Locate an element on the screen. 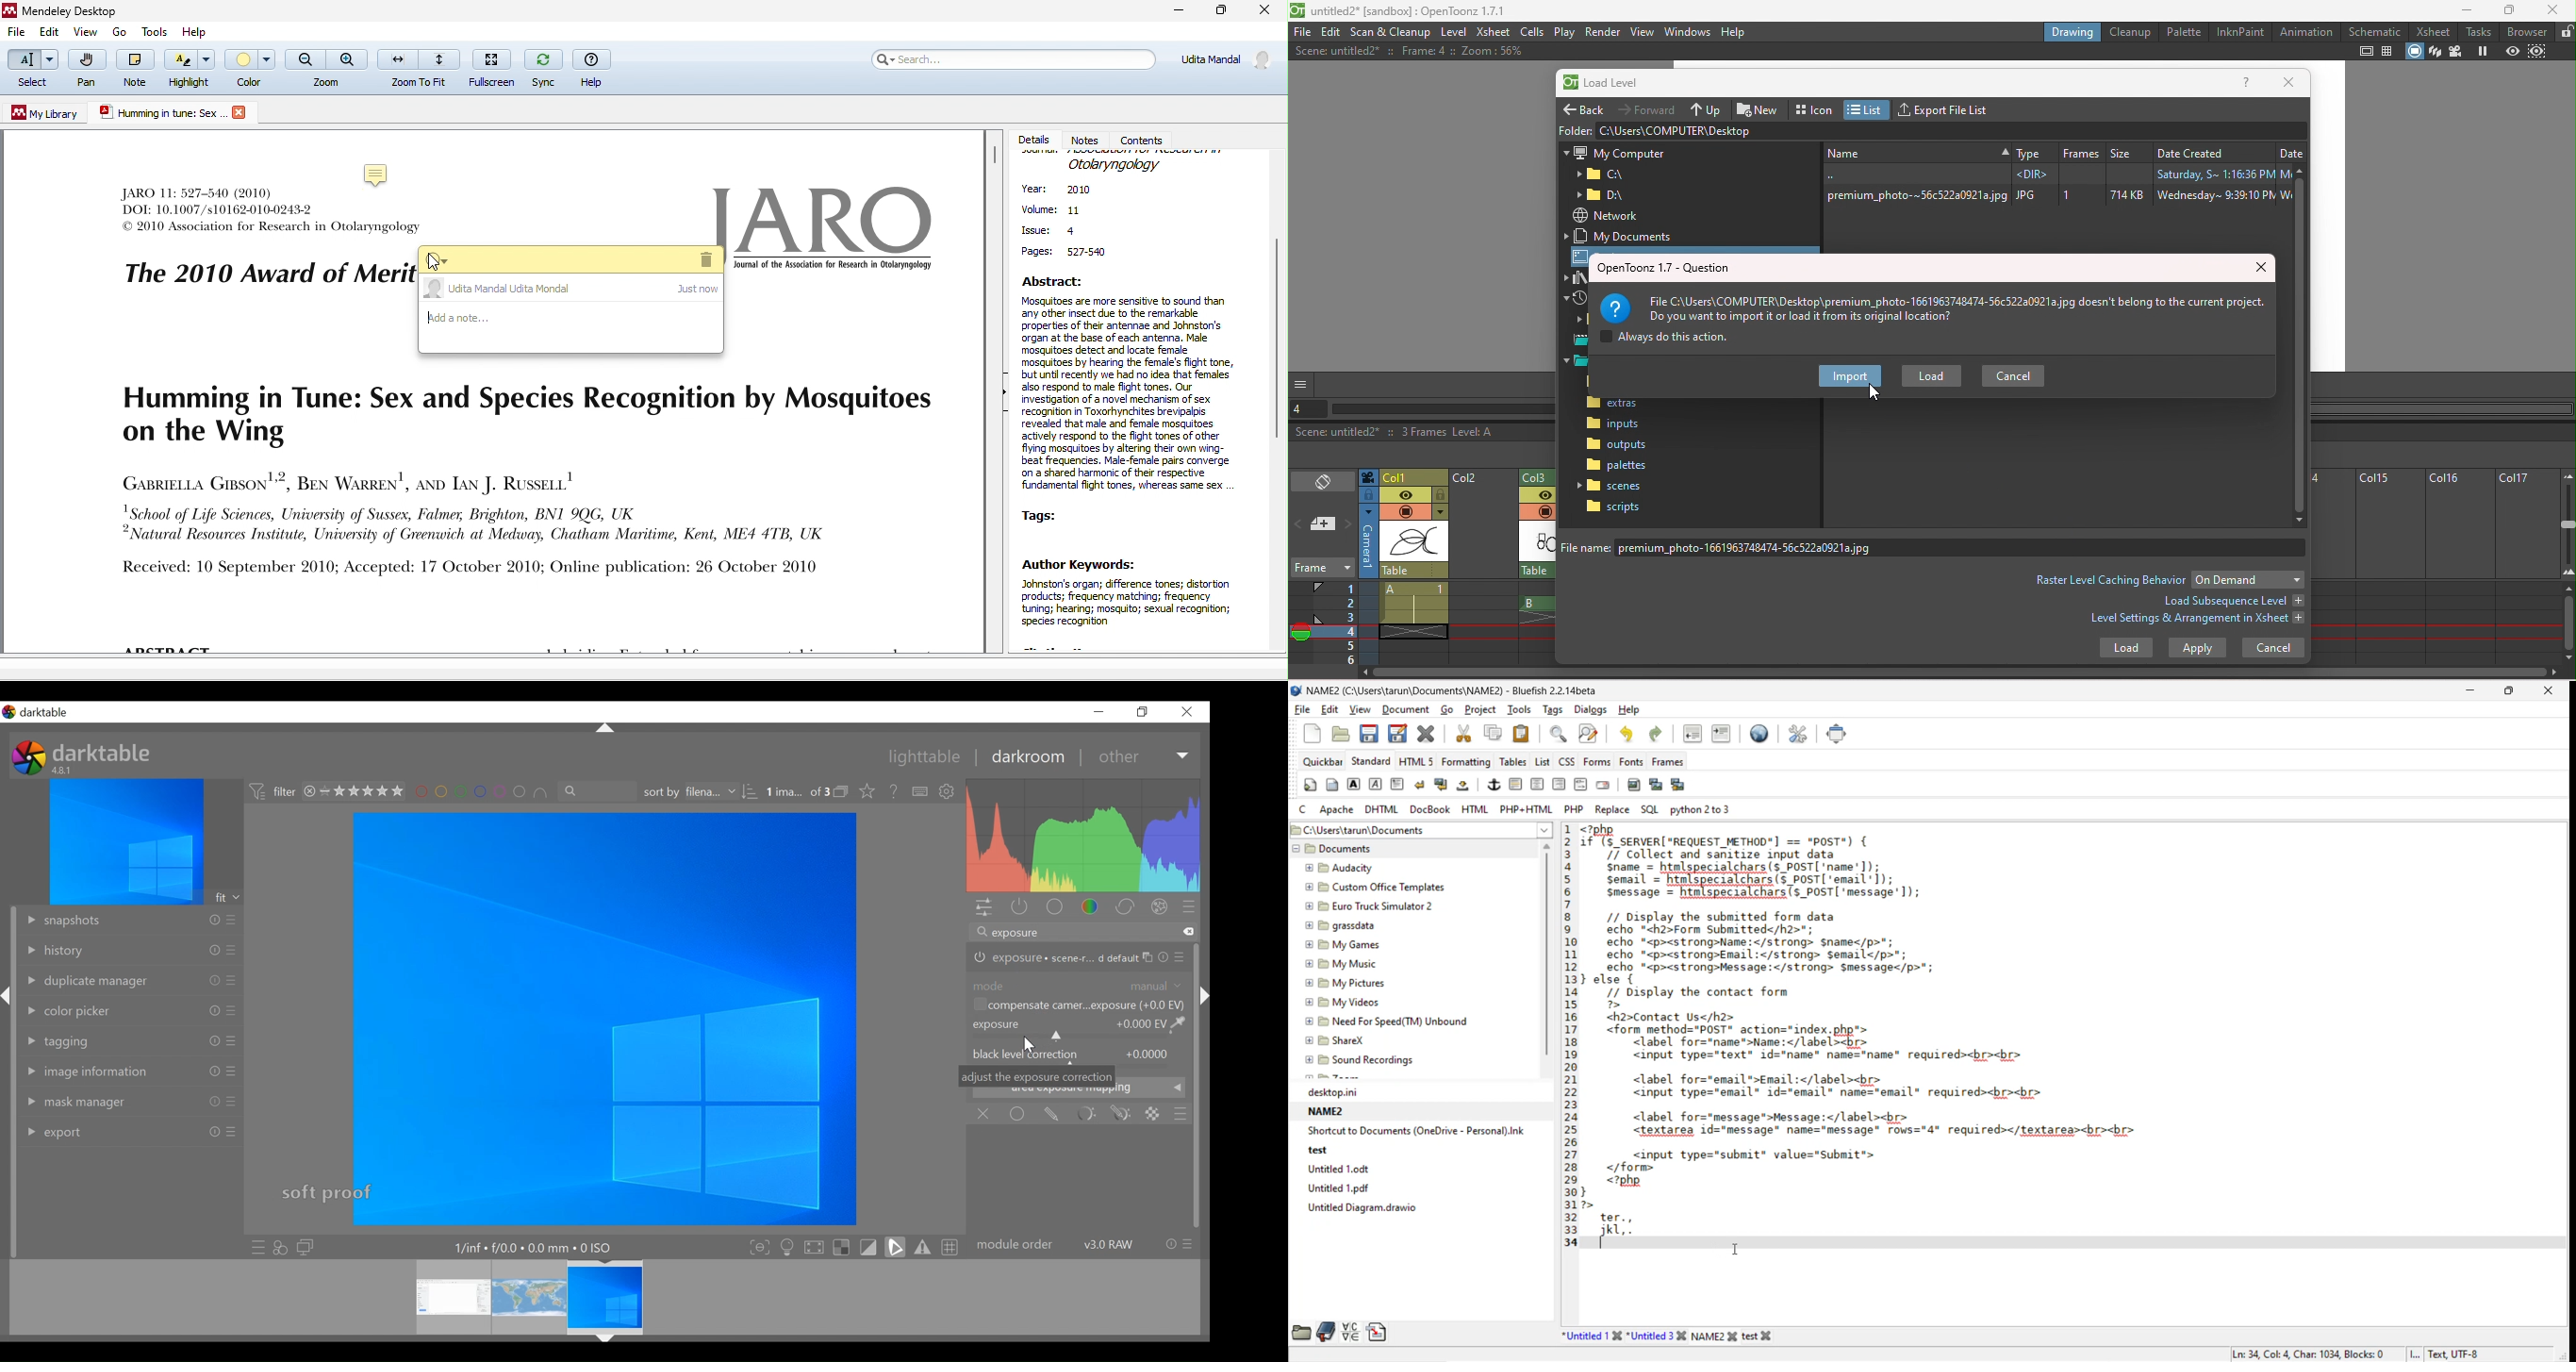 The image size is (2576, 1372). details is located at coordinates (1035, 140).